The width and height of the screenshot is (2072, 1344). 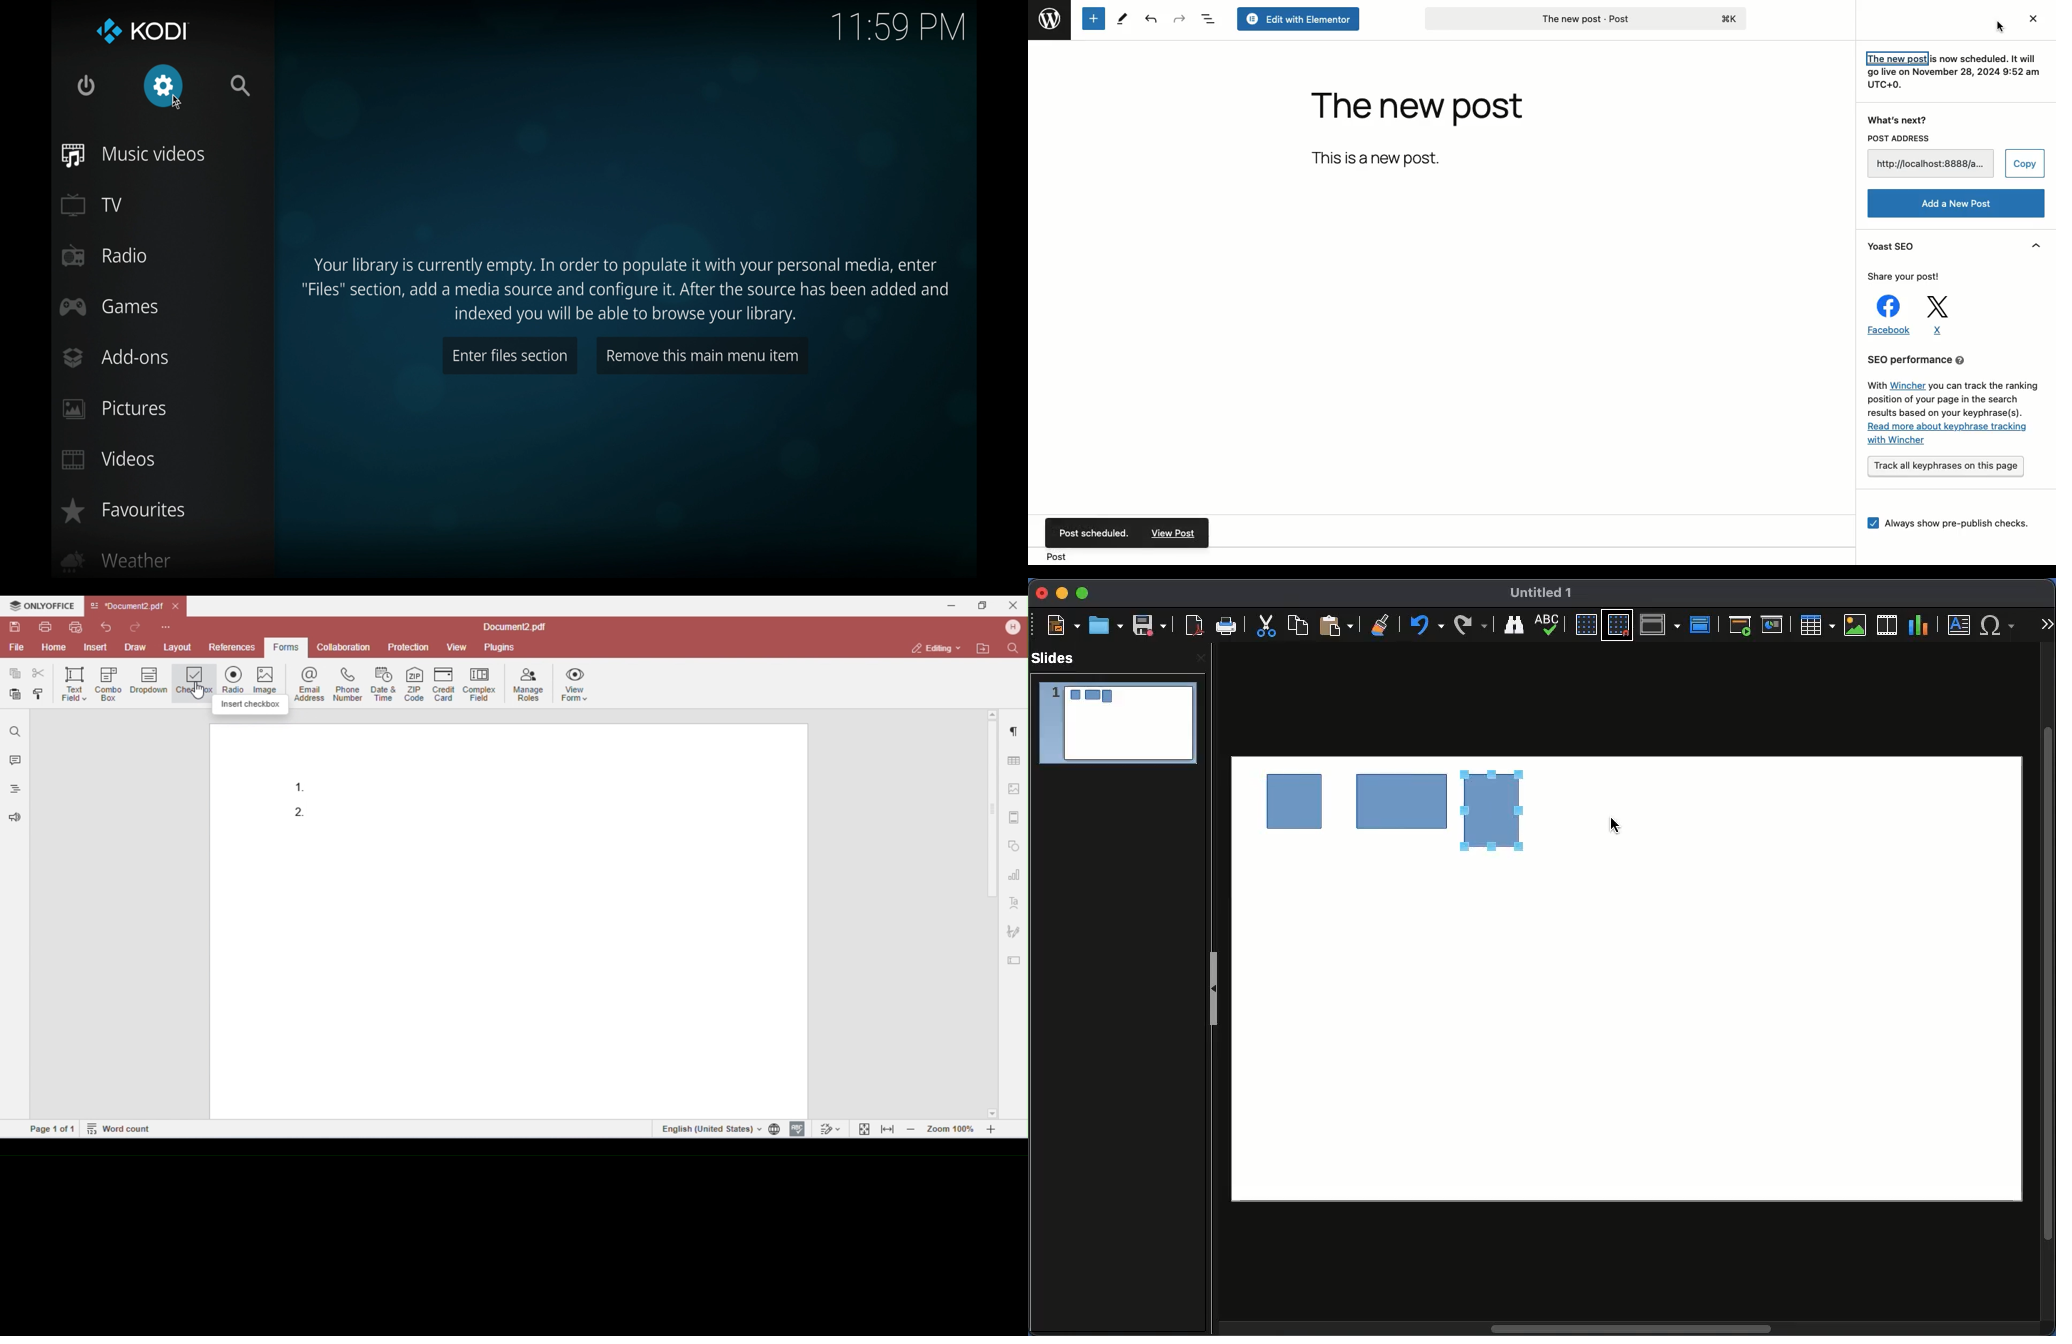 What do you see at coordinates (1948, 468) in the screenshot?
I see `Track key phrases` at bounding box center [1948, 468].